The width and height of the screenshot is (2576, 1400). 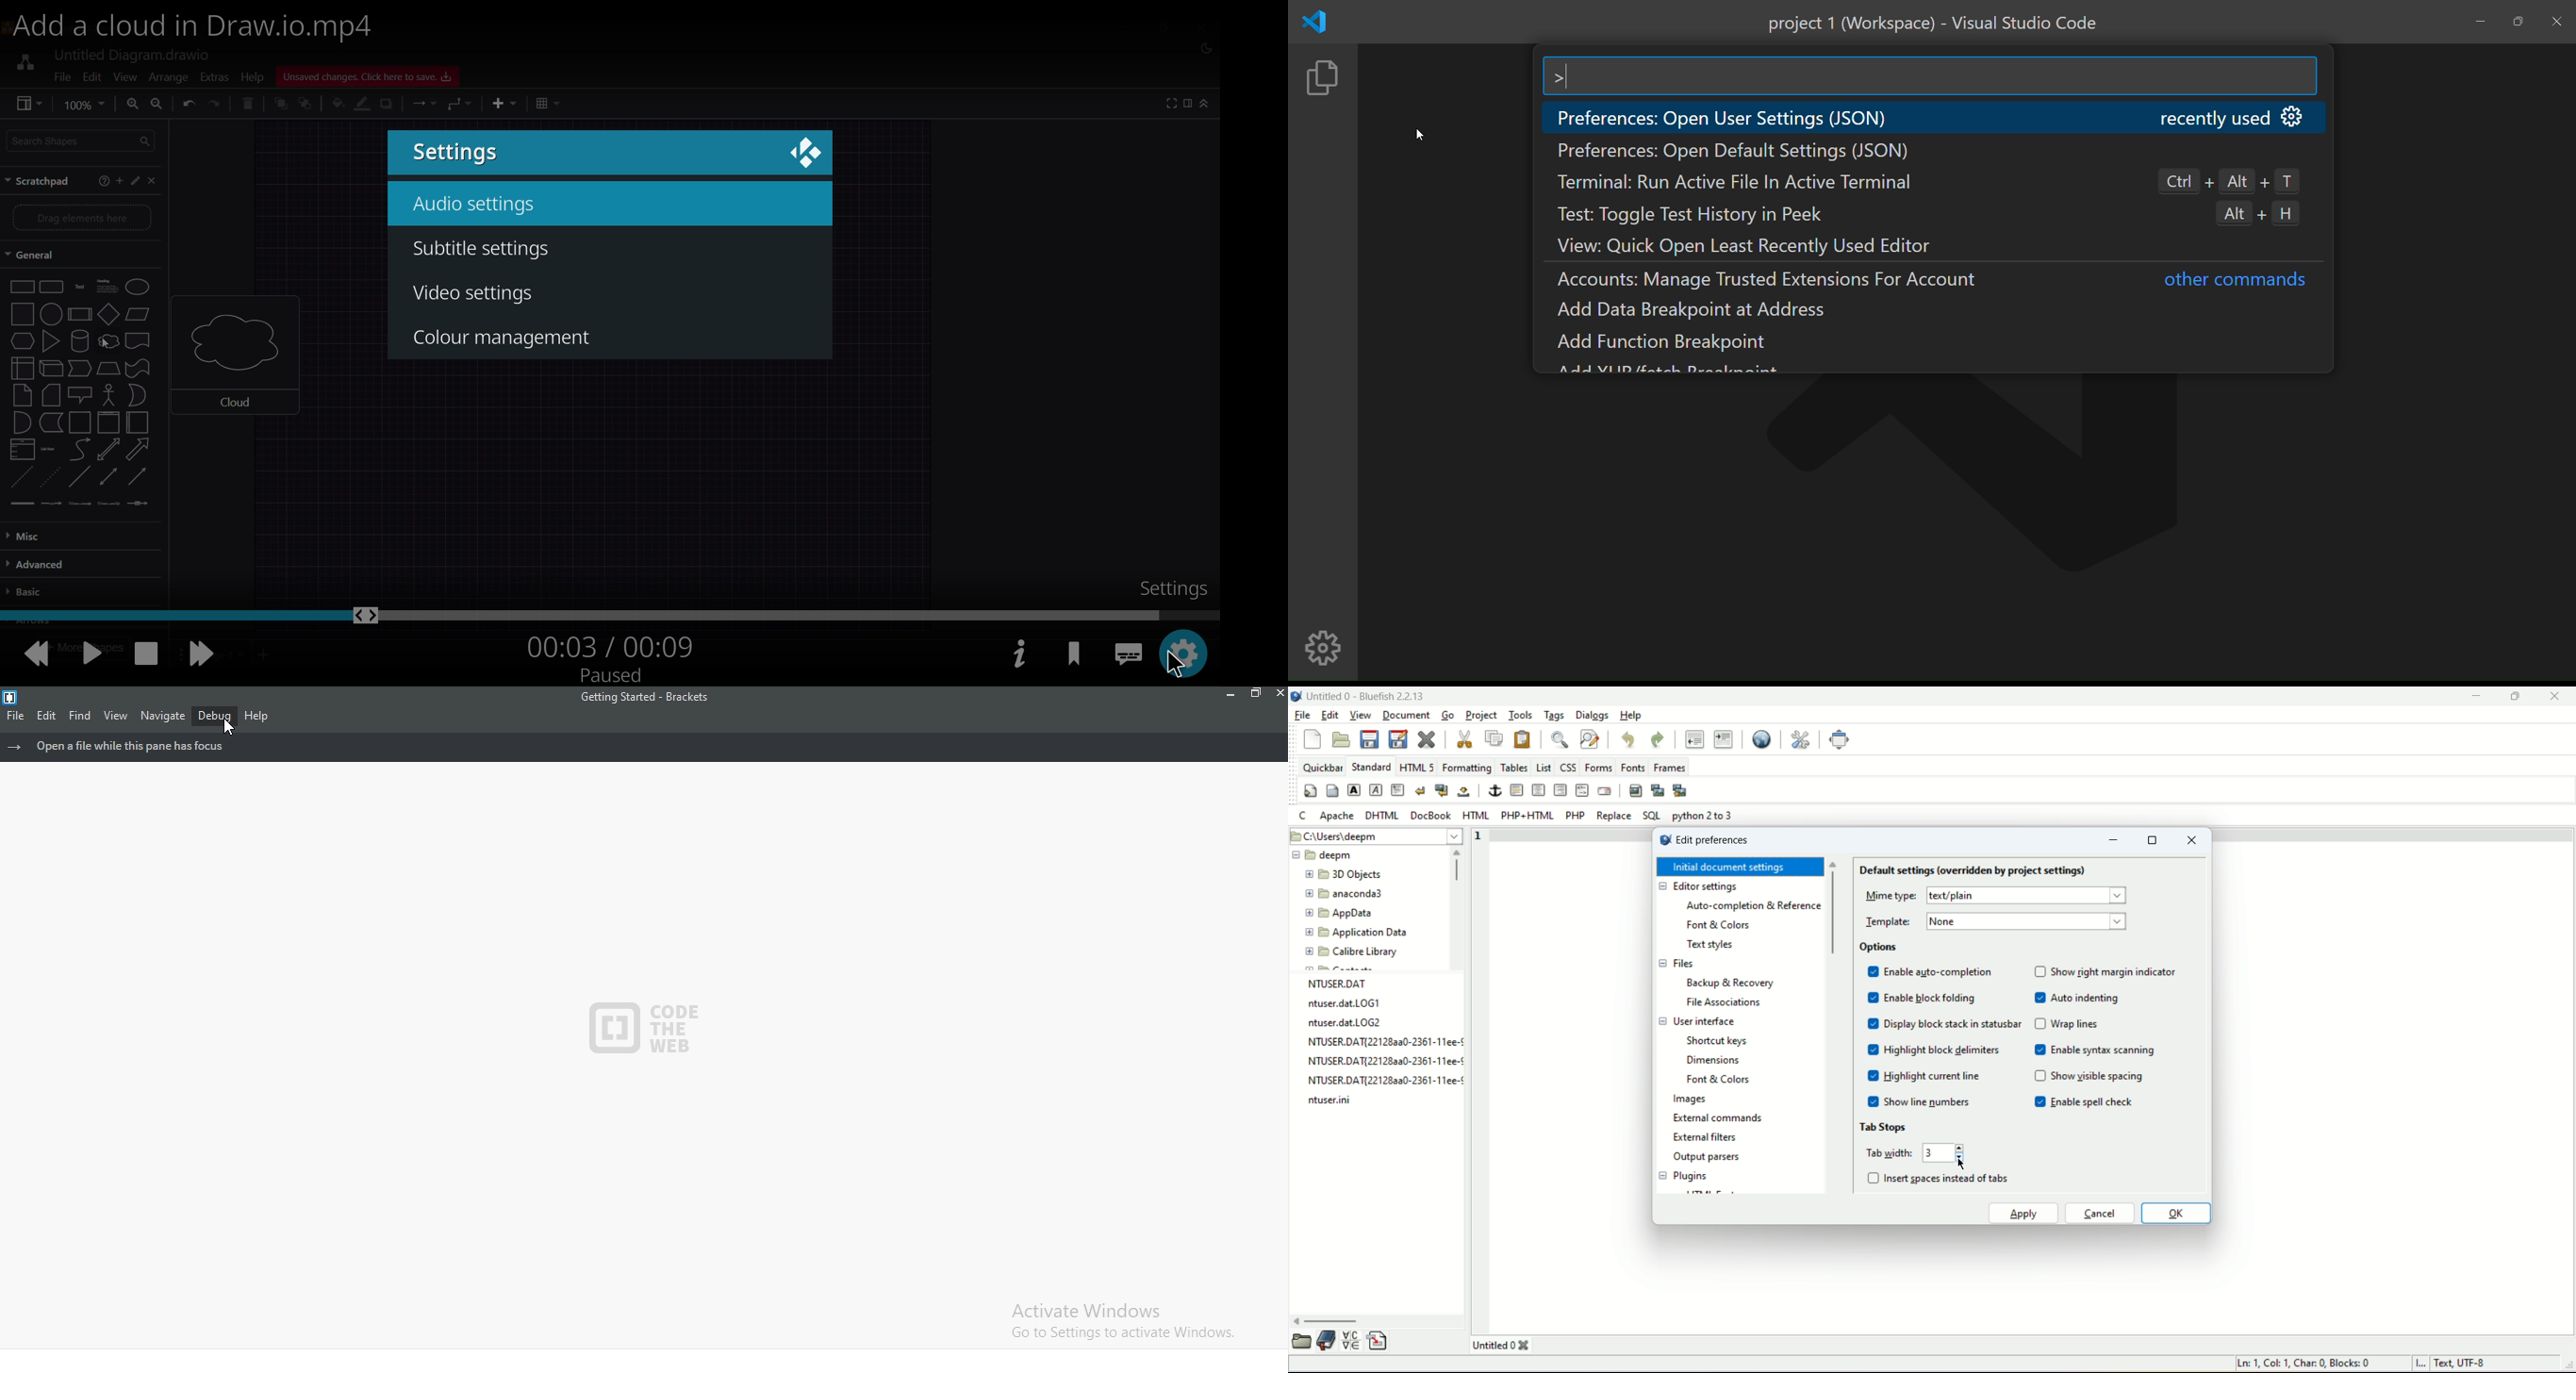 What do you see at coordinates (1442, 790) in the screenshot?
I see `break and clear` at bounding box center [1442, 790].